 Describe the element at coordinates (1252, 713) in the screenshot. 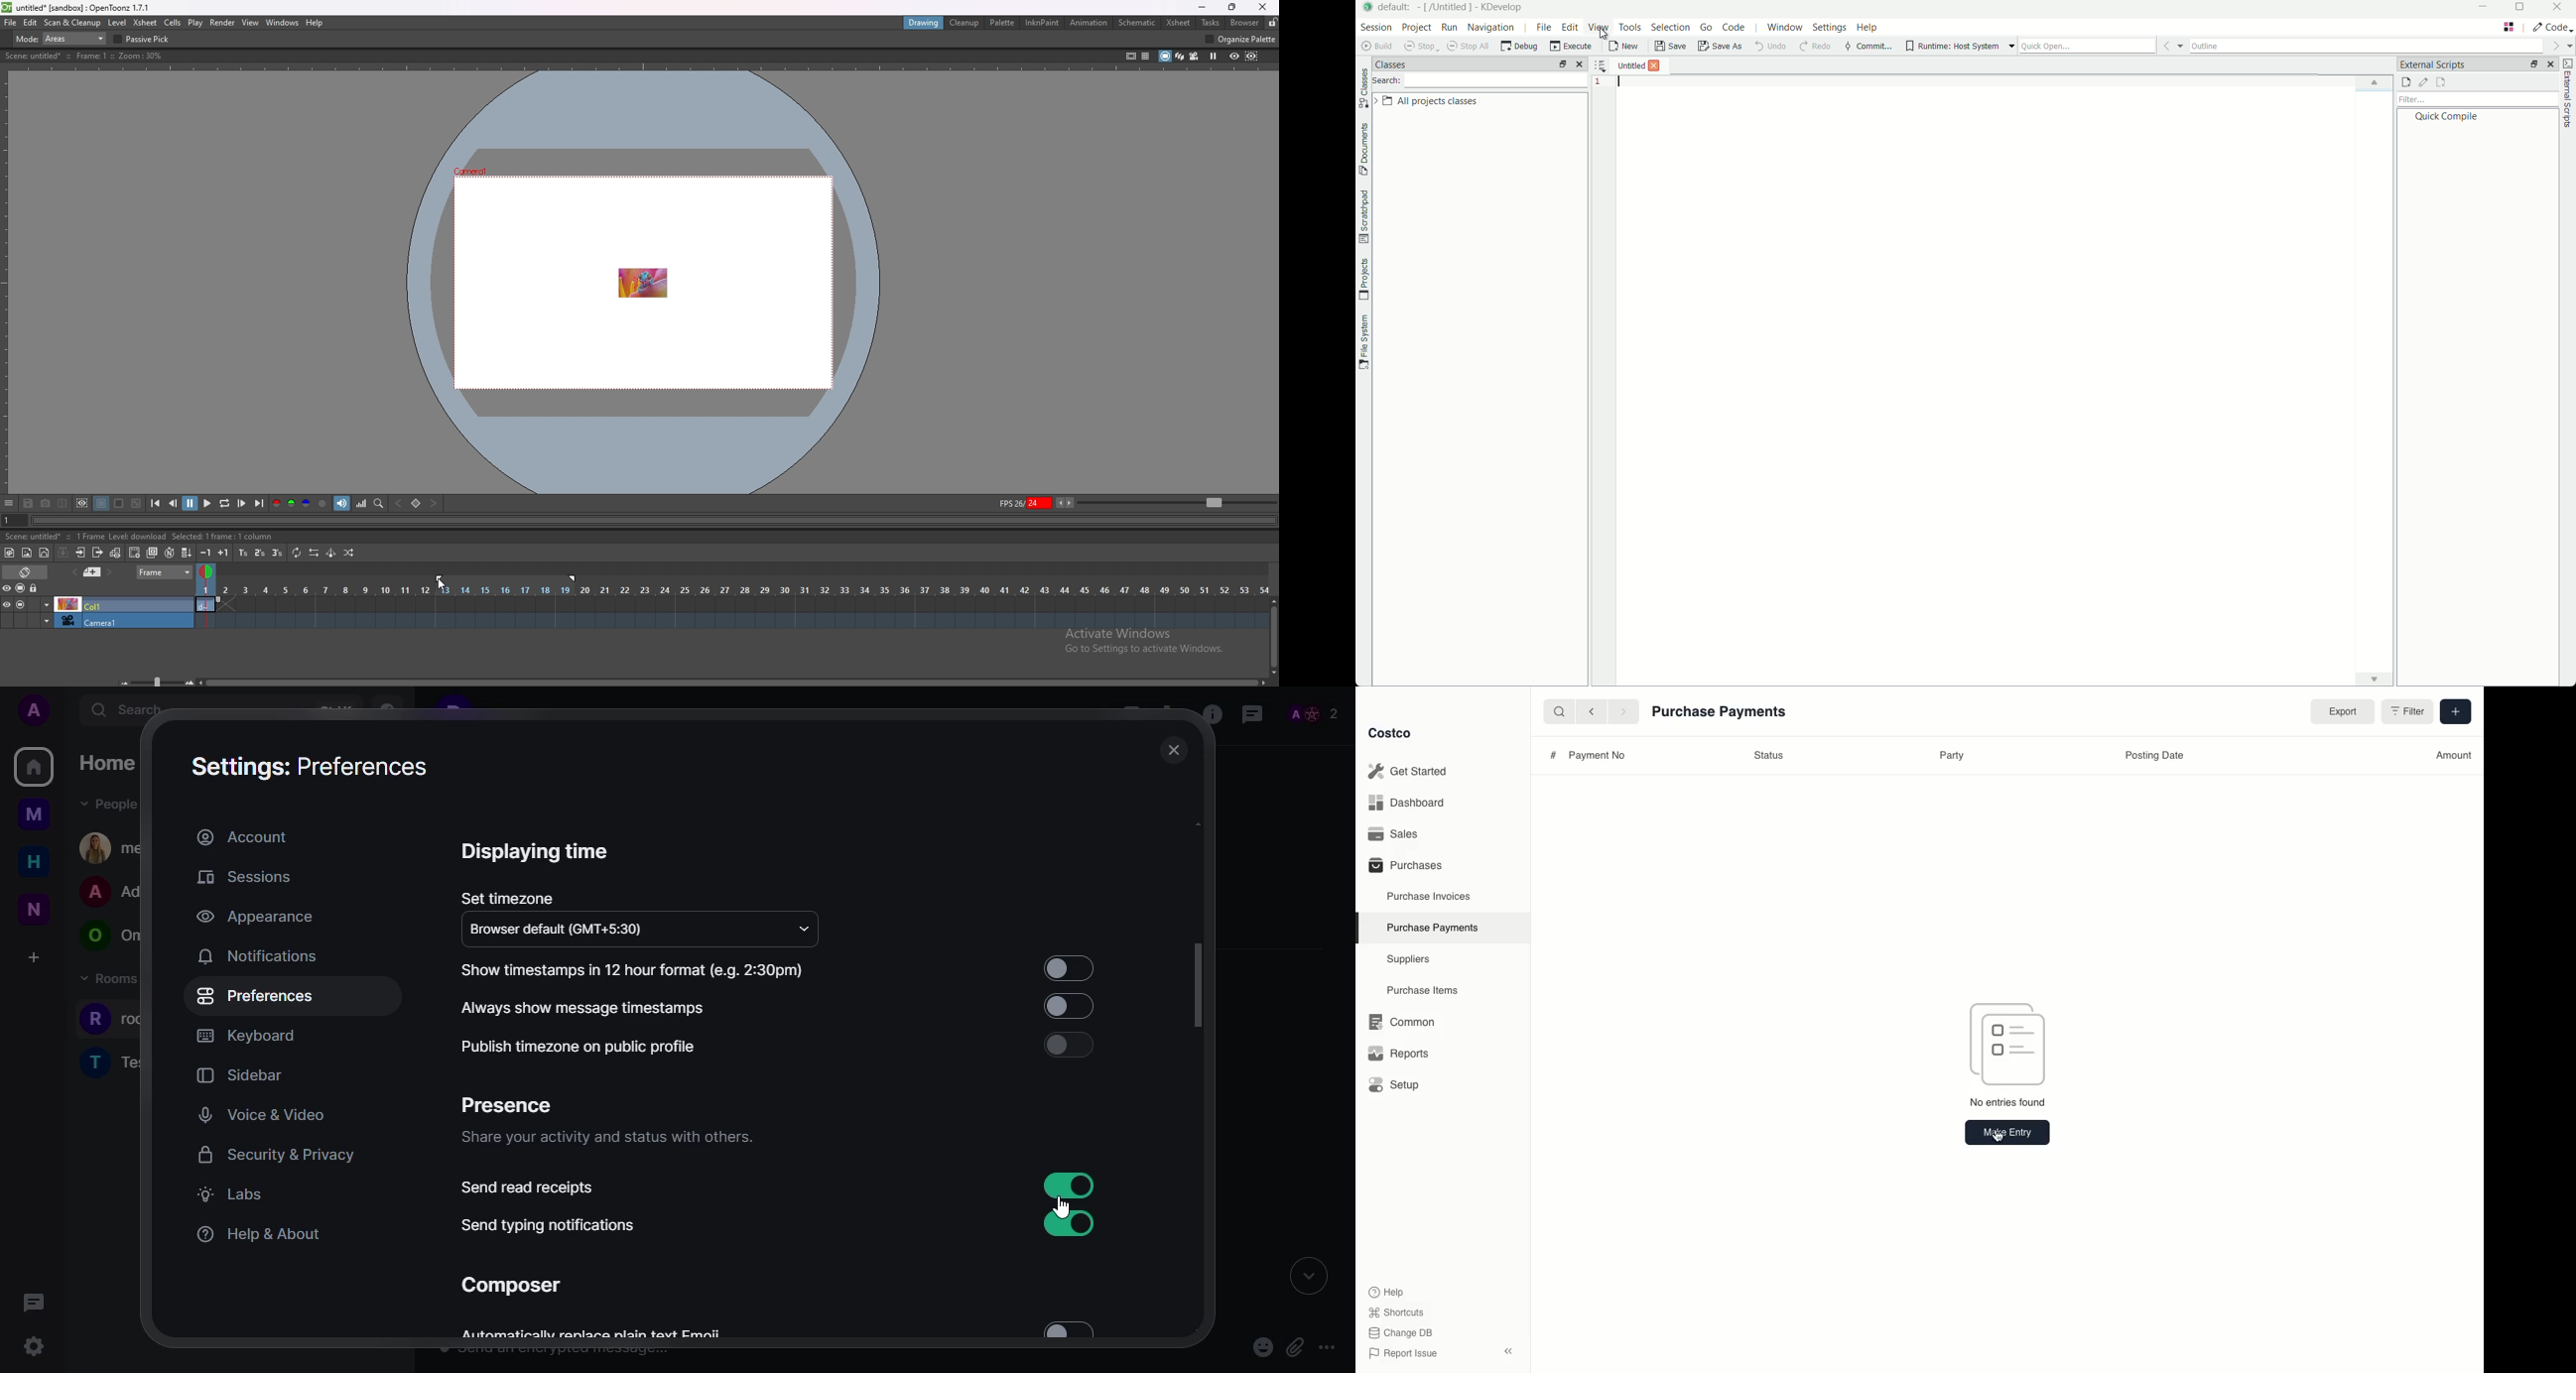

I see `threads` at that location.